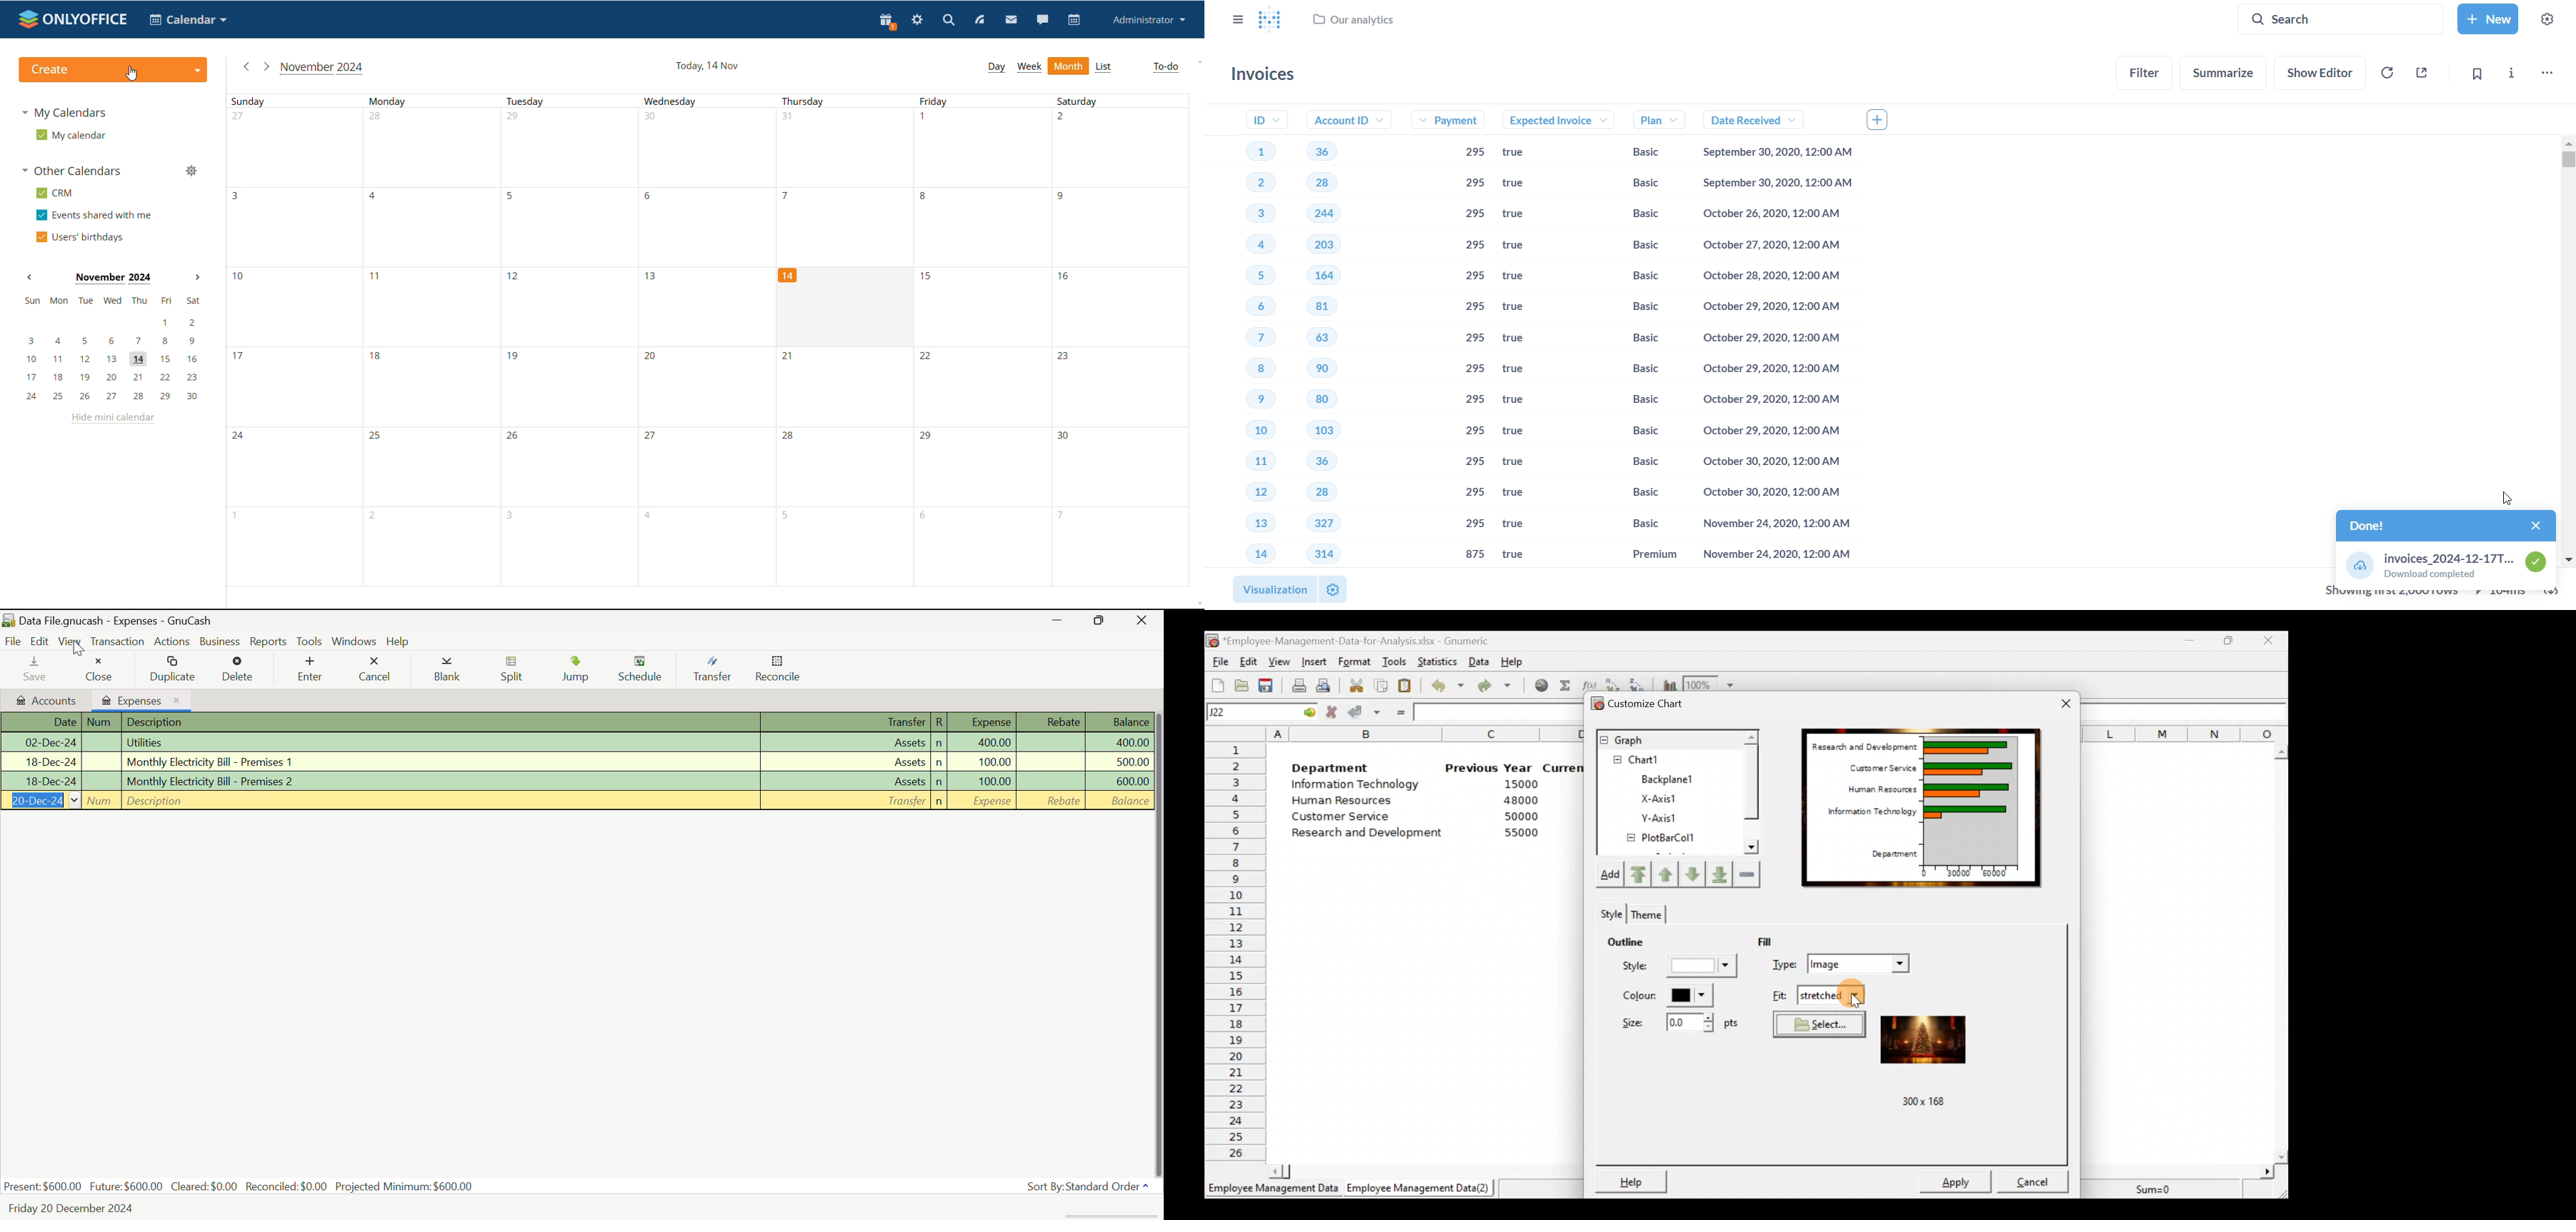 The height and width of the screenshot is (1232, 2576). Describe the element at coordinates (1690, 873) in the screenshot. I see `Move up` at that location.